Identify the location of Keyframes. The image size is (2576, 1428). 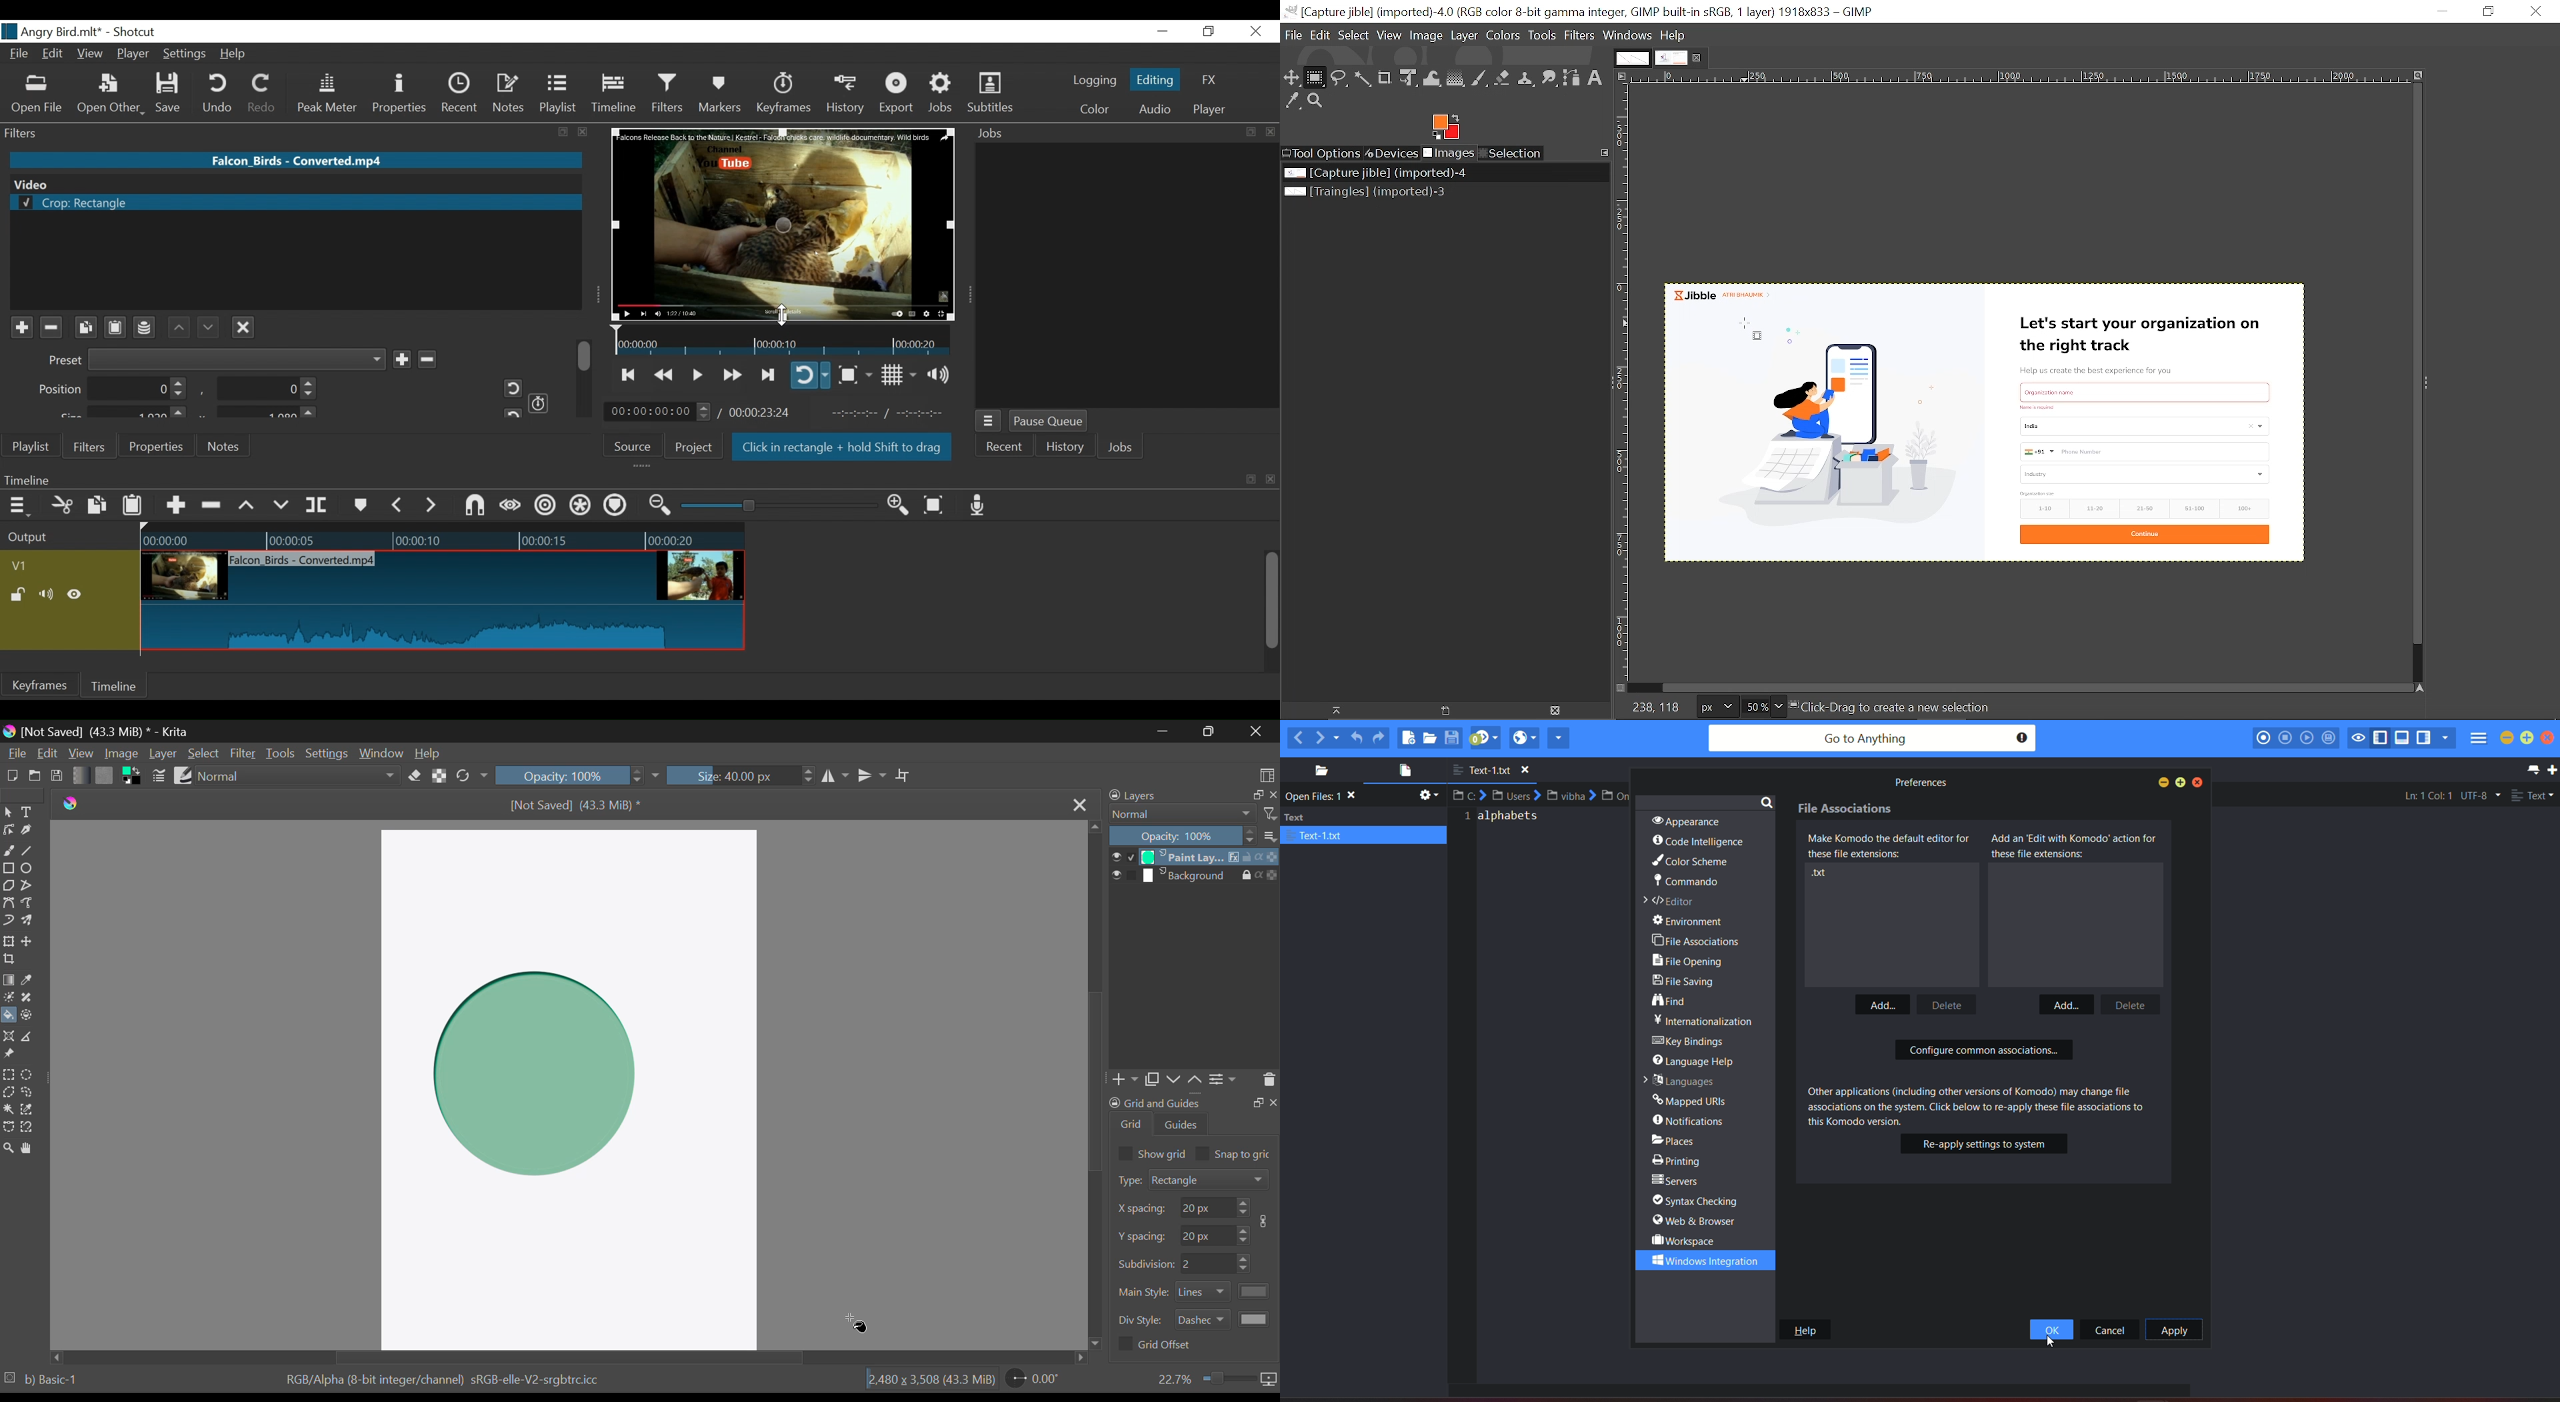
(783, 93).